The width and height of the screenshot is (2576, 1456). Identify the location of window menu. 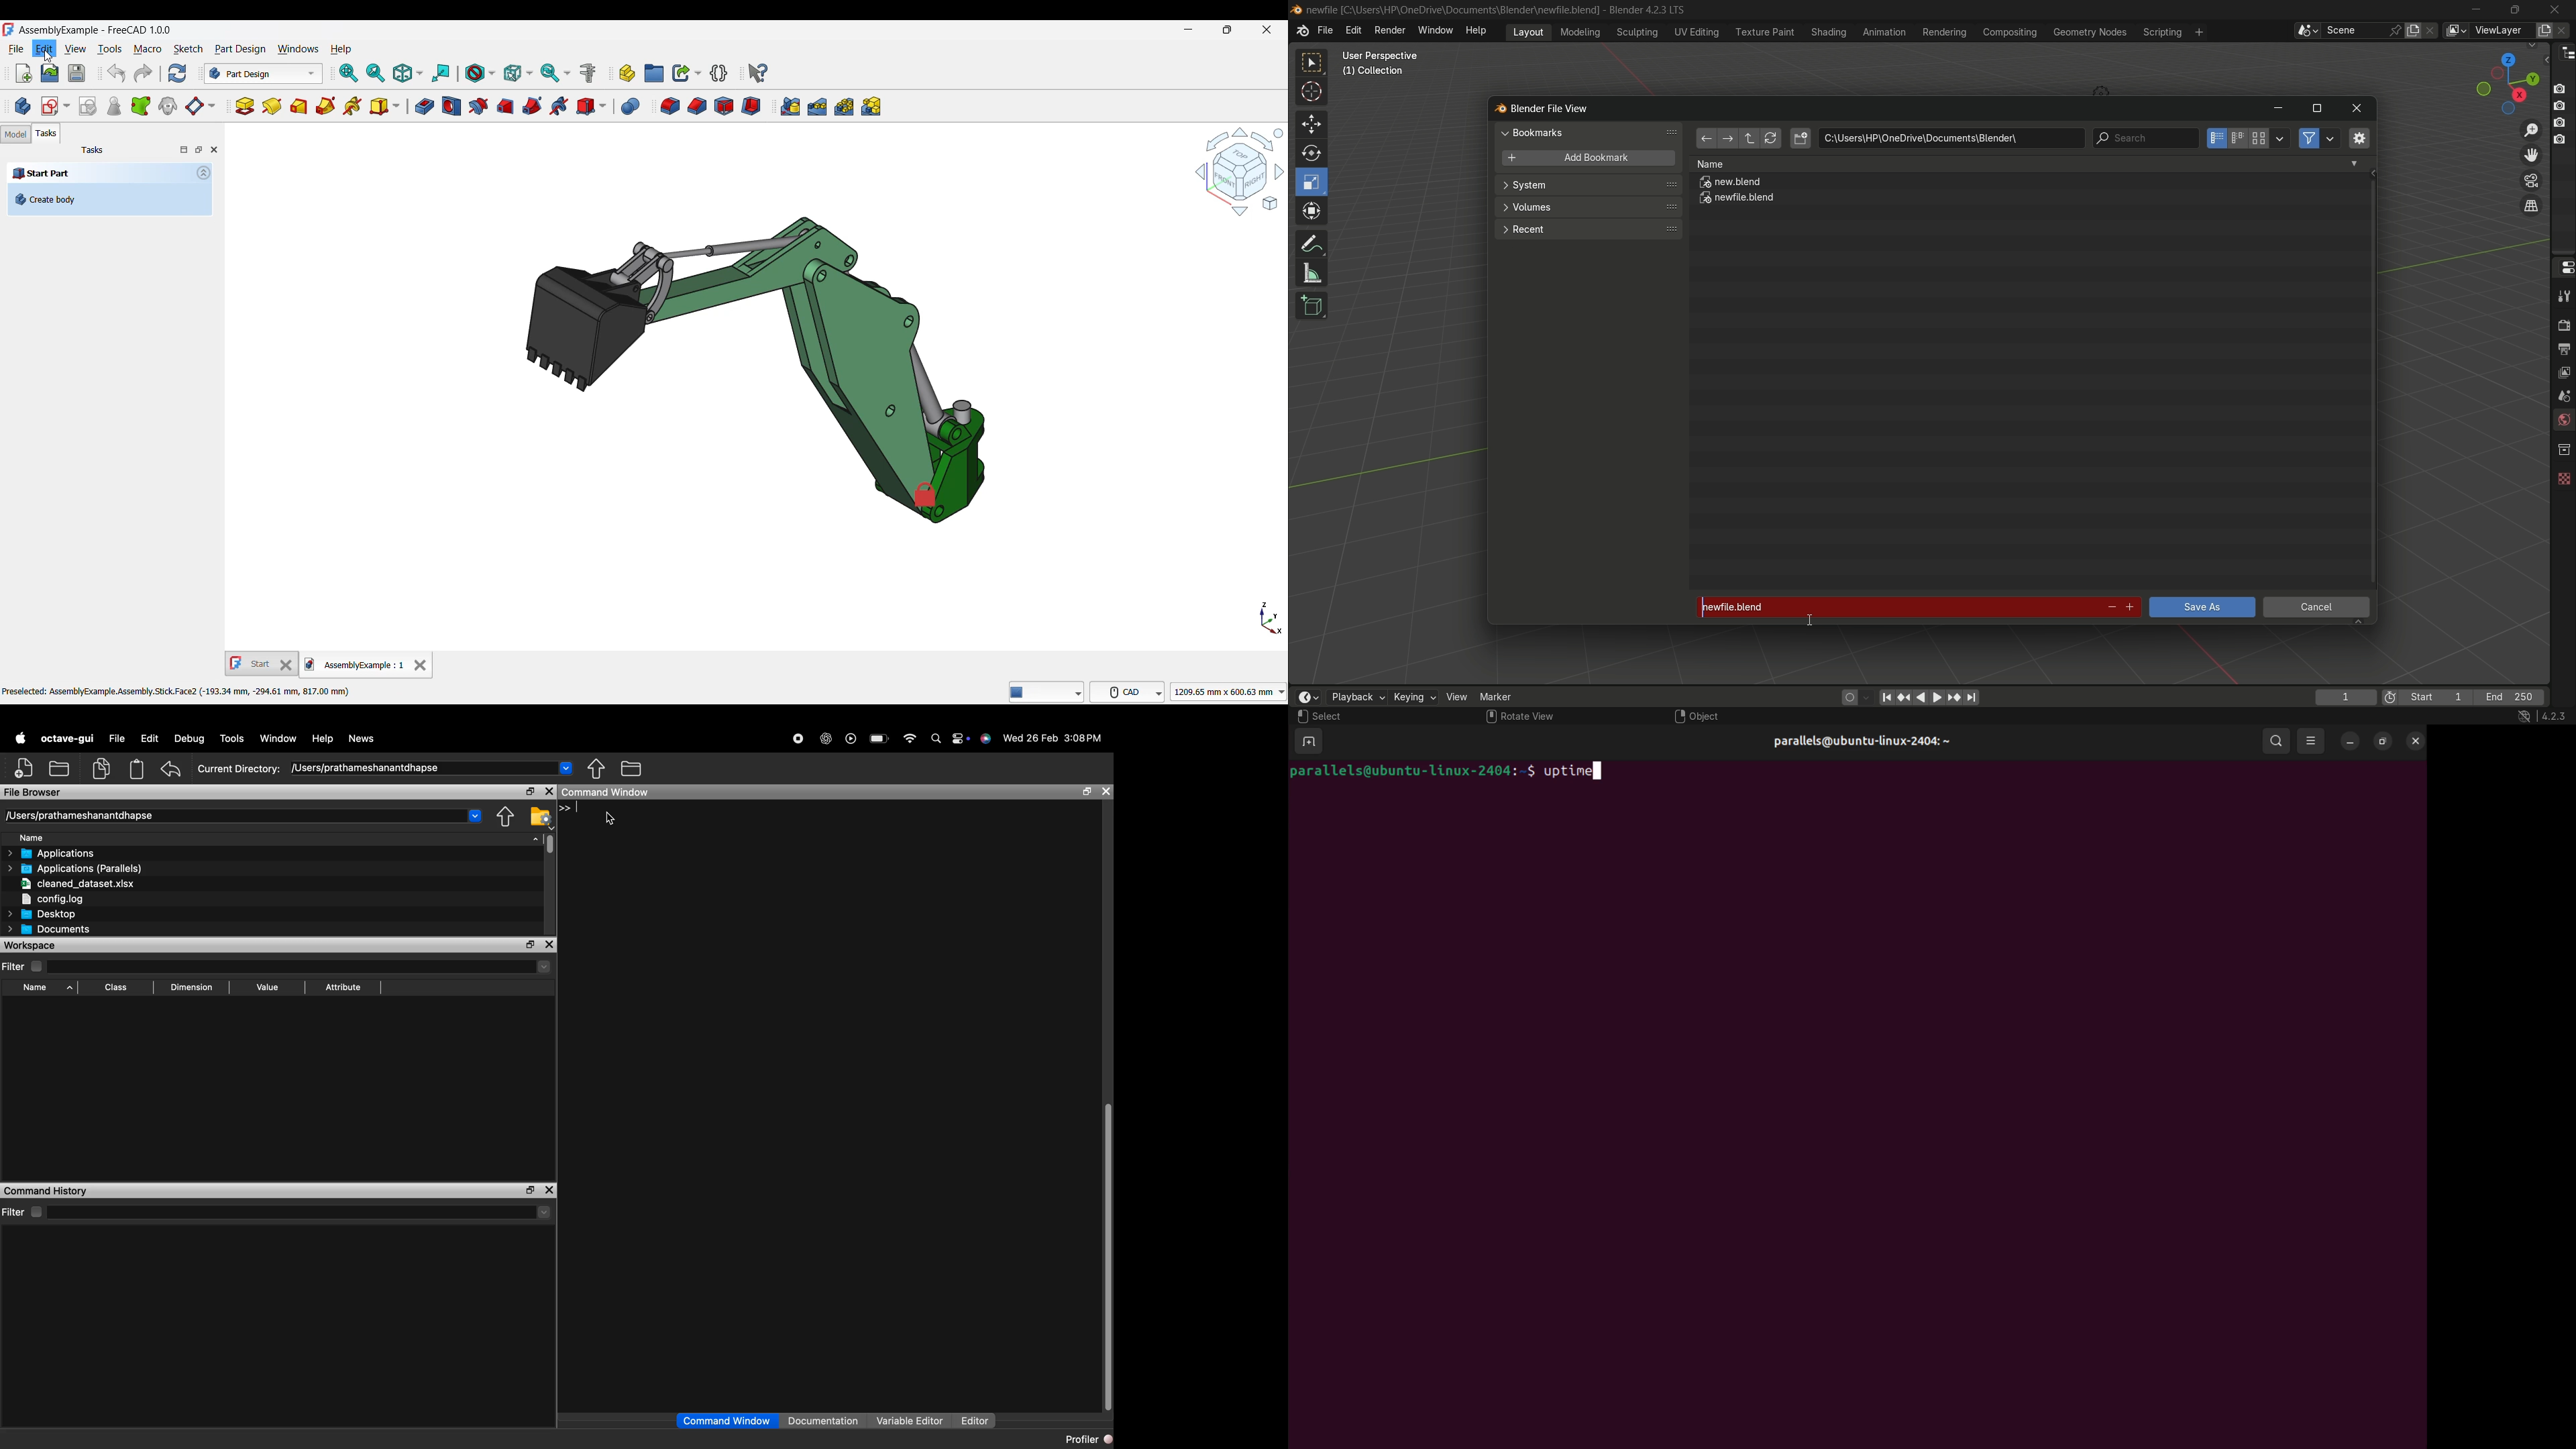
(1436, 32).